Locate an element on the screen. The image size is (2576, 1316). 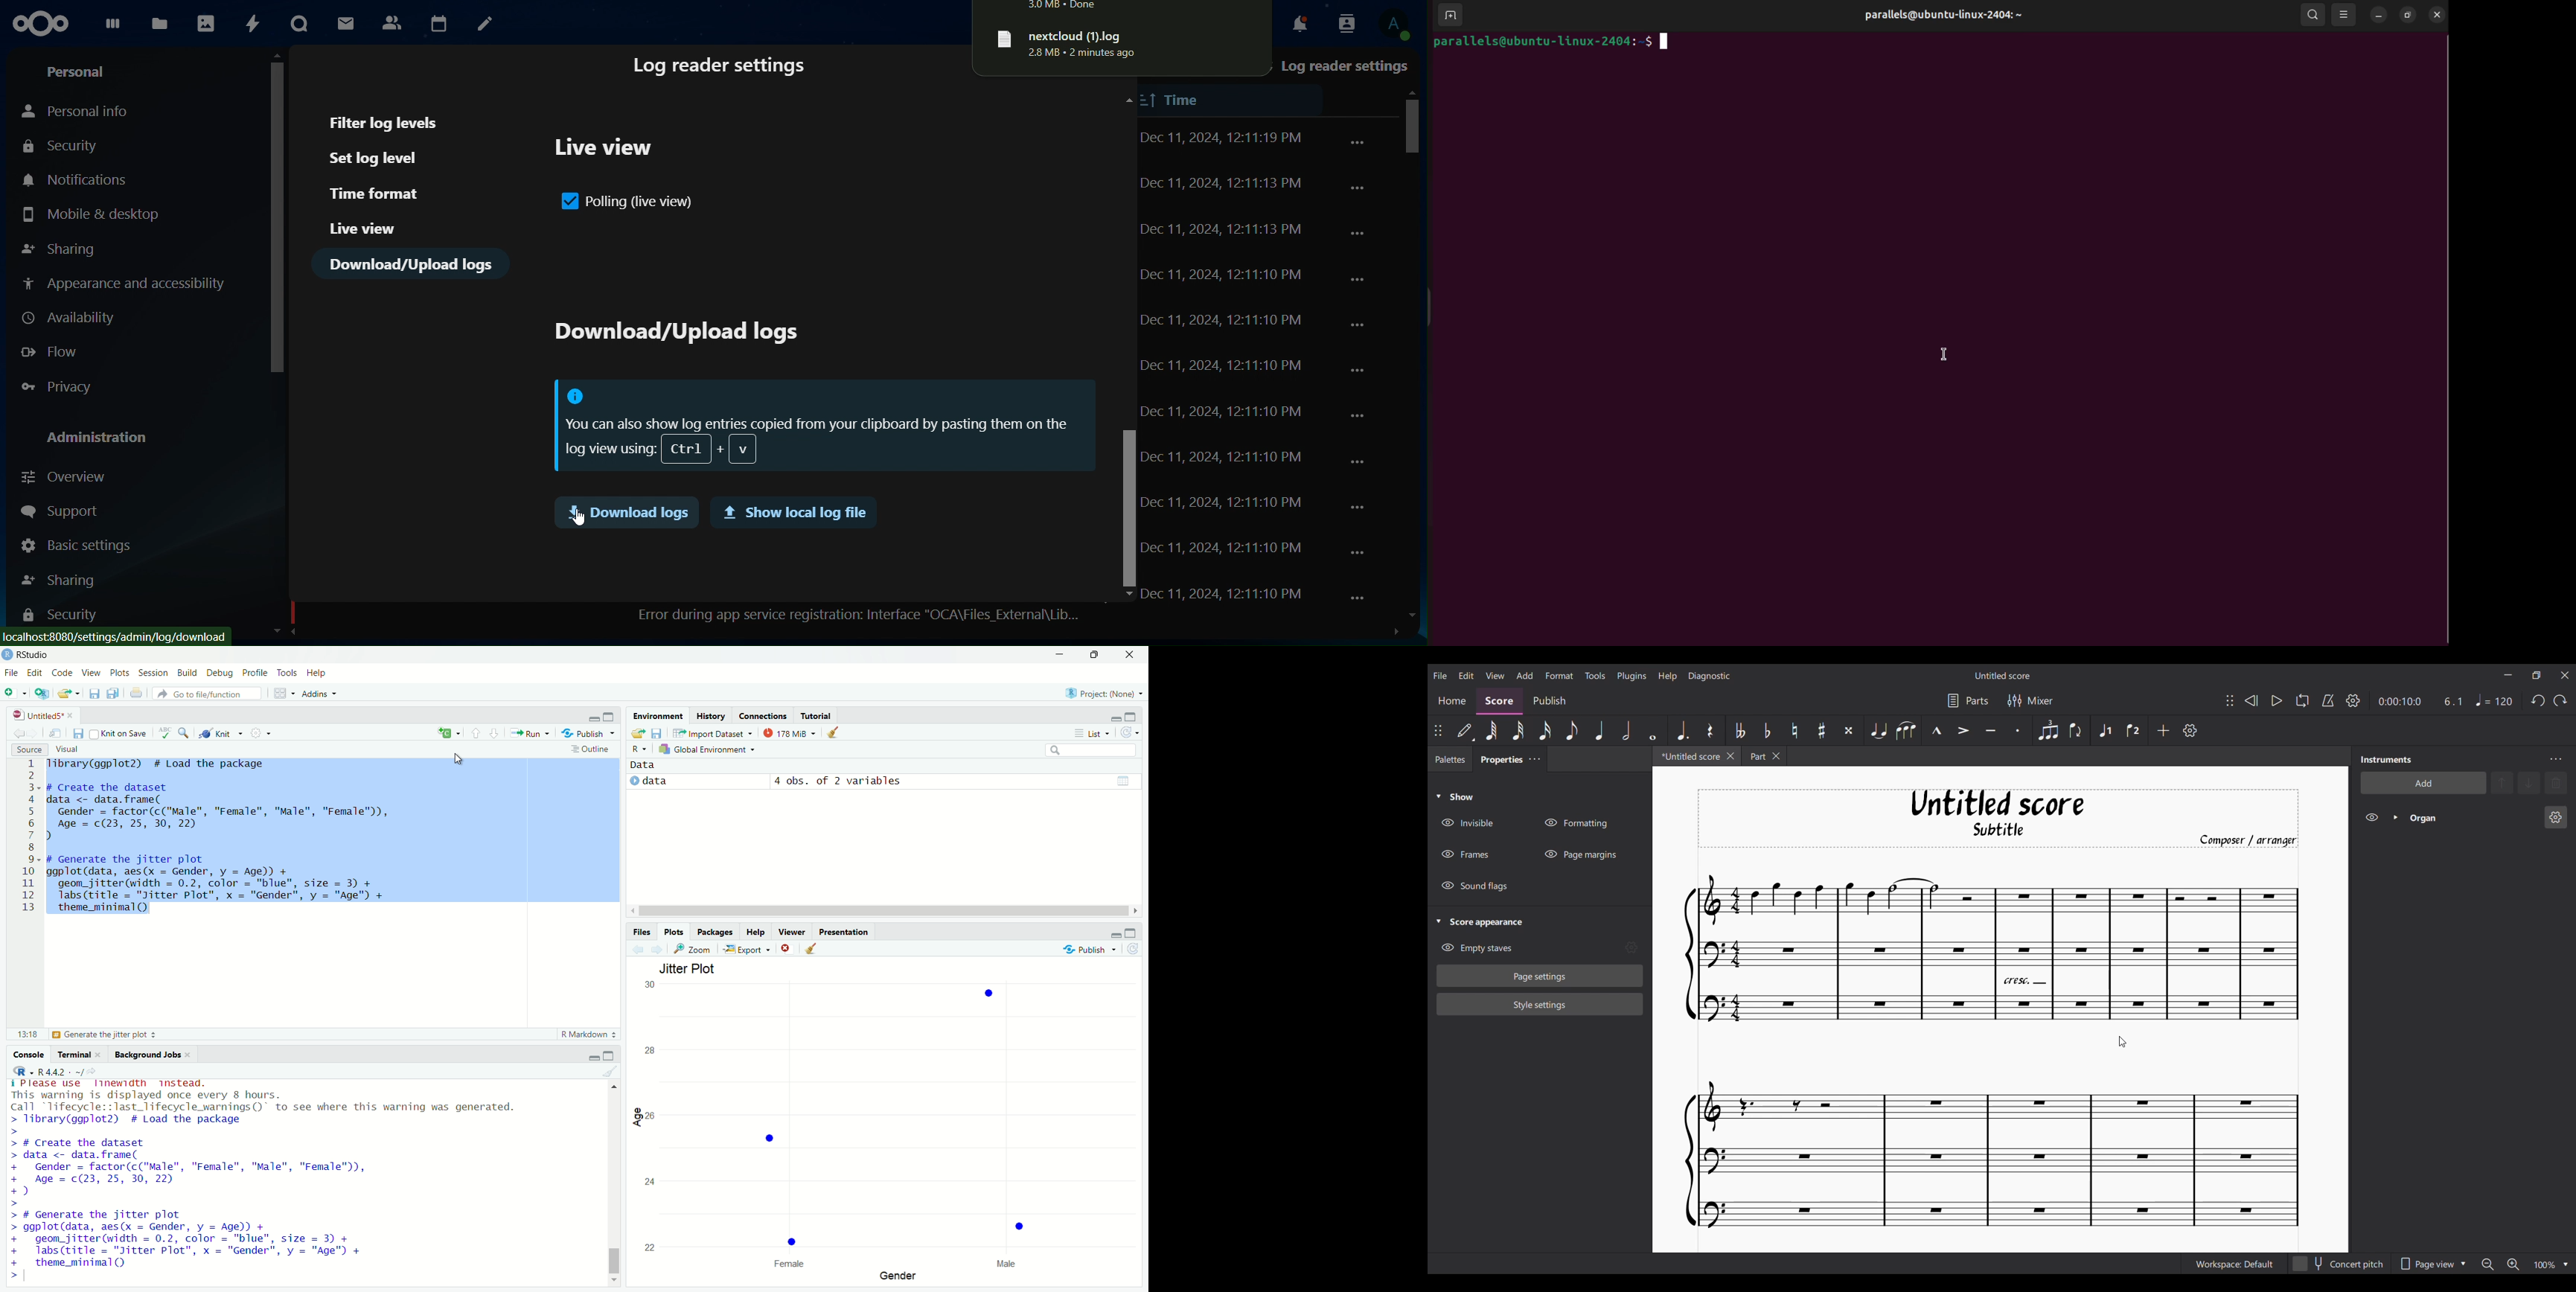
knit is located at coordinates (222, 733).